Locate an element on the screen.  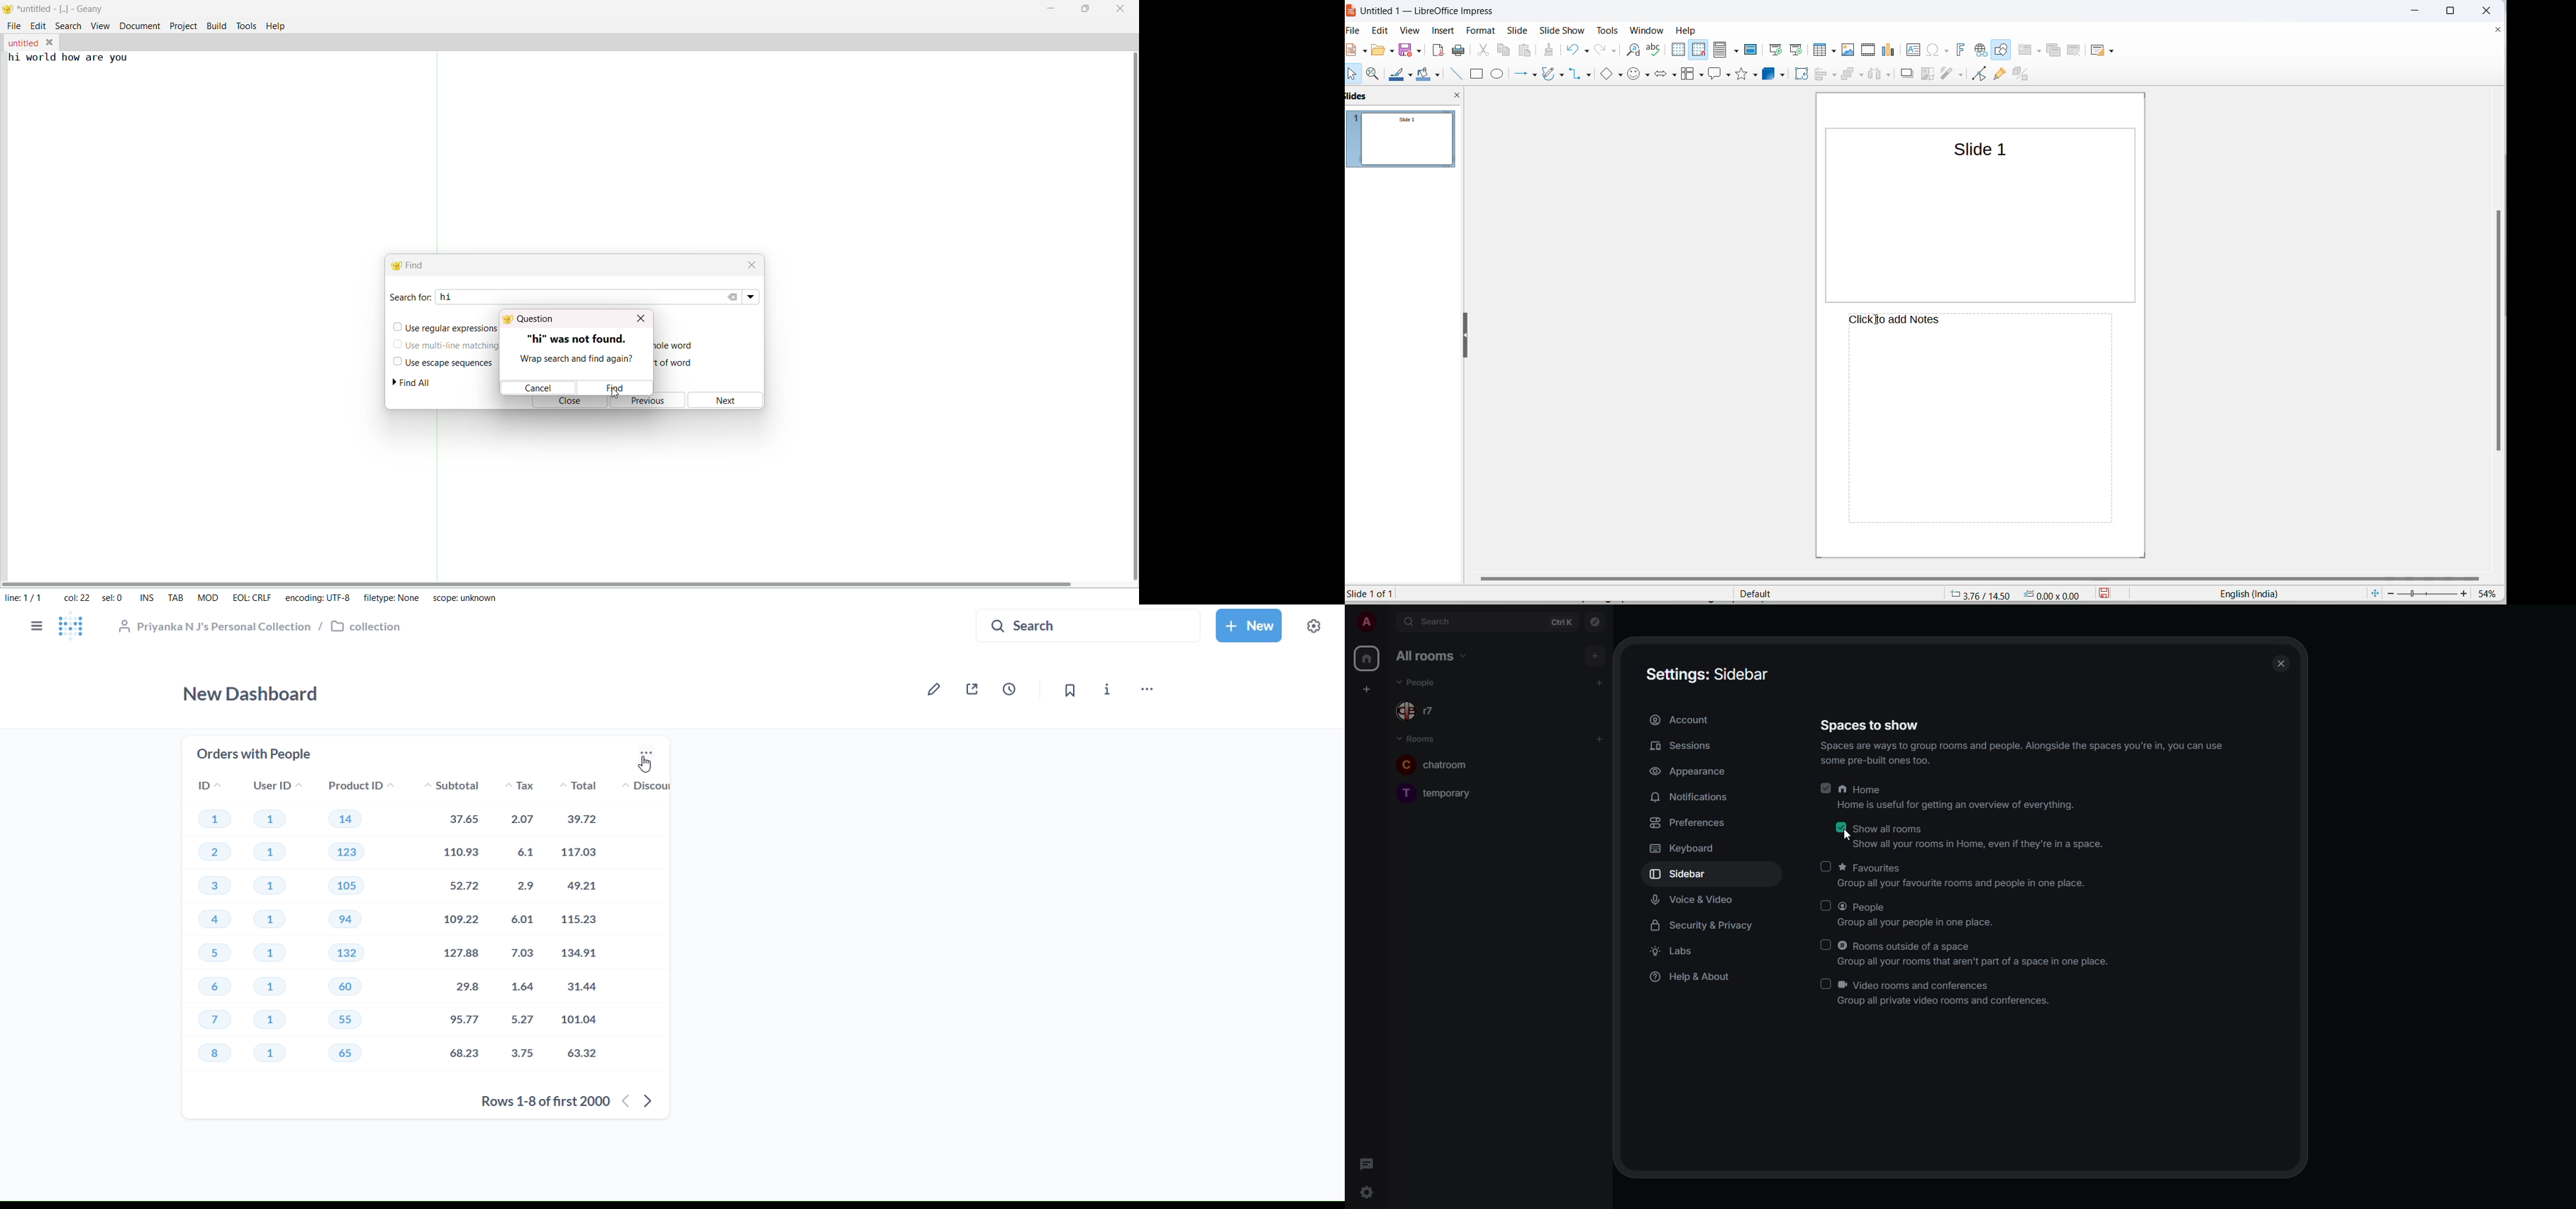
master slide is located at coordinates (1754, 49).